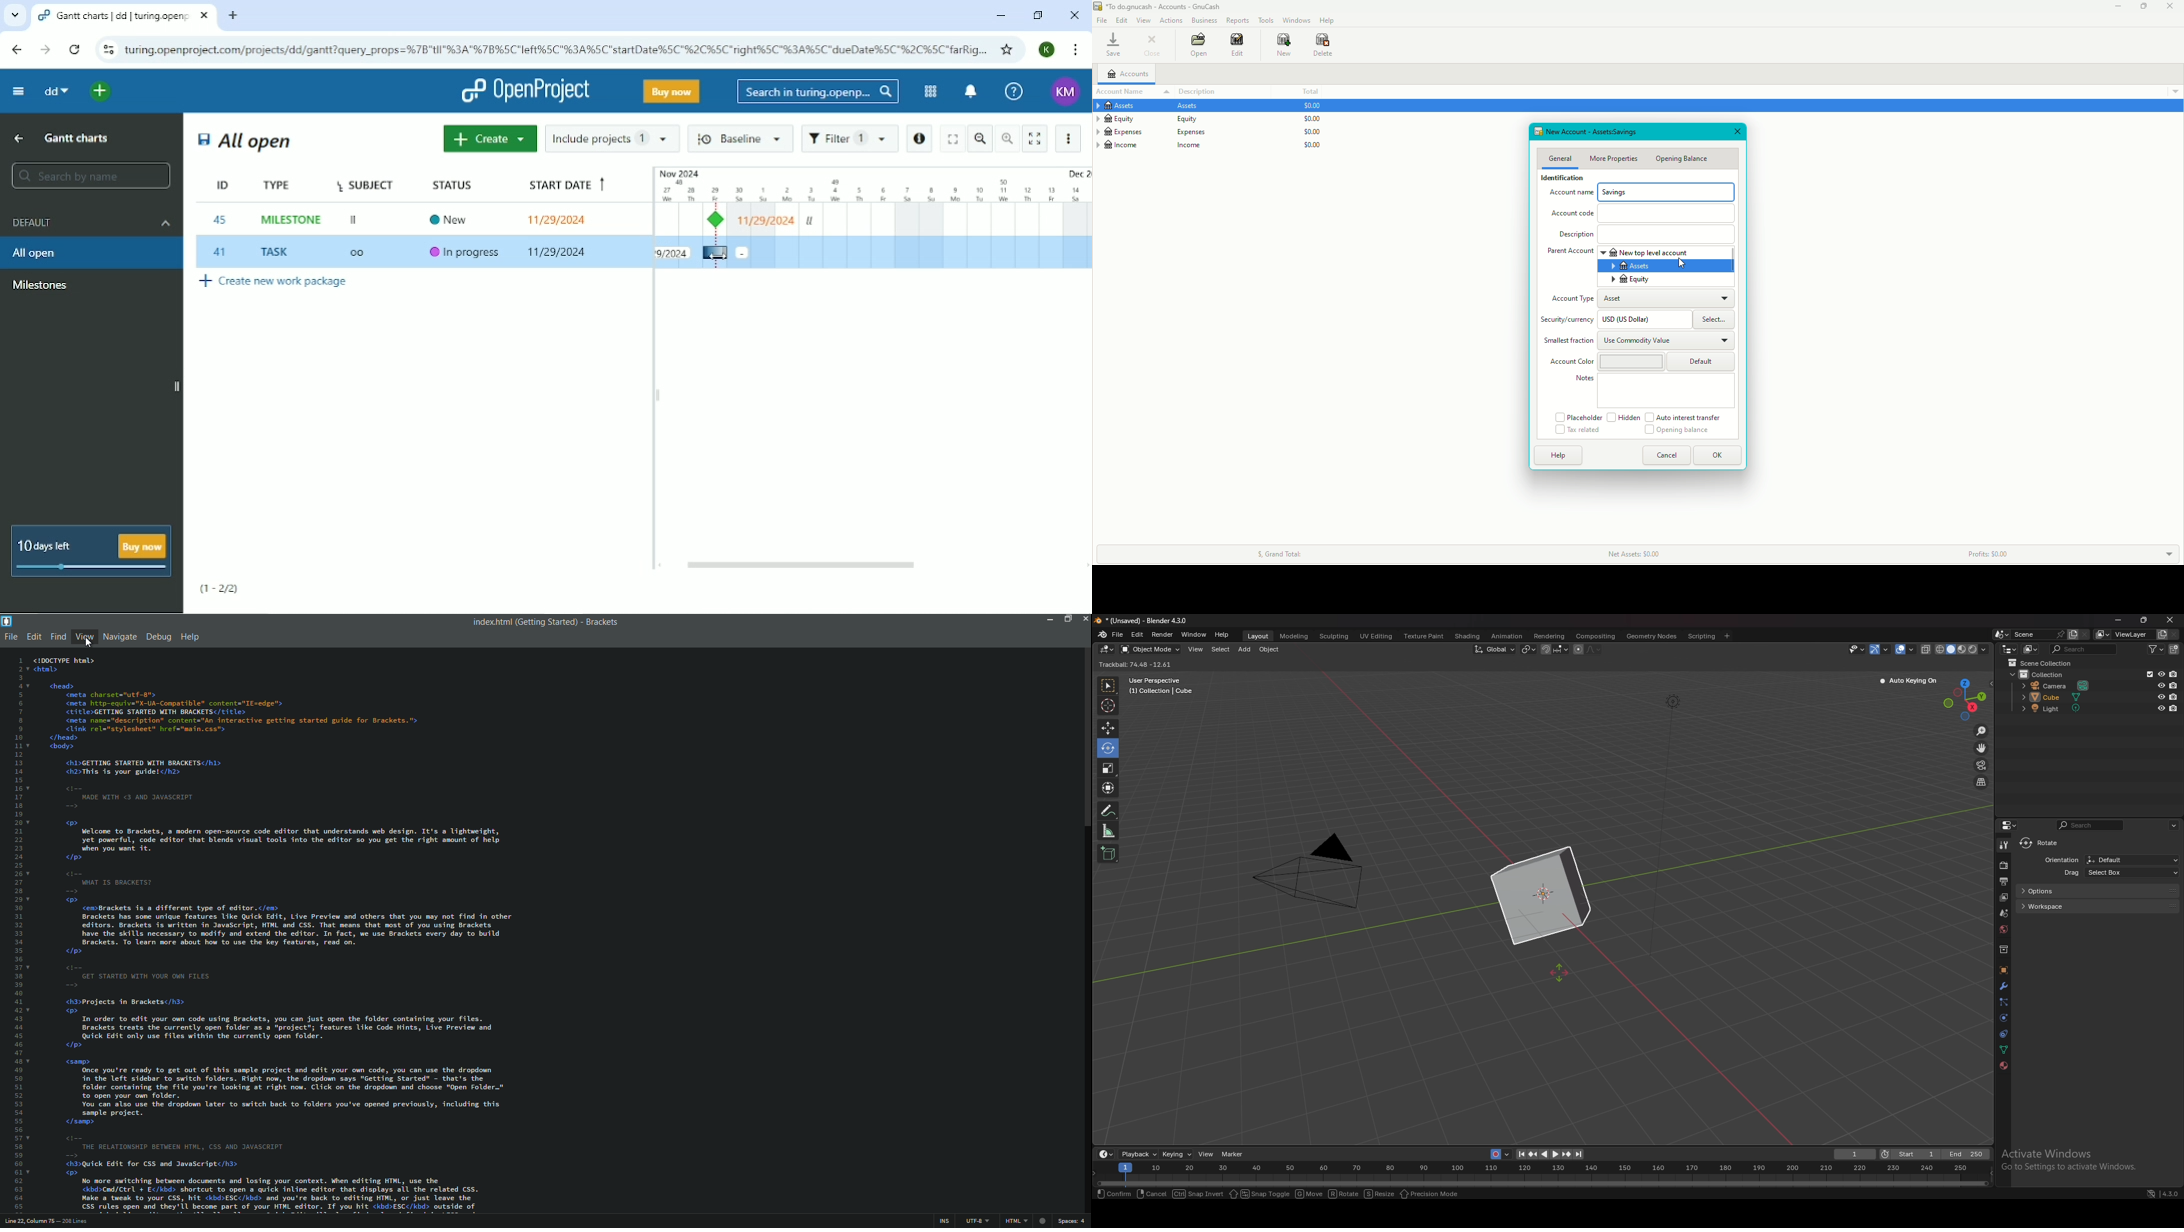  I want to click on INS, so click(944, 1221).